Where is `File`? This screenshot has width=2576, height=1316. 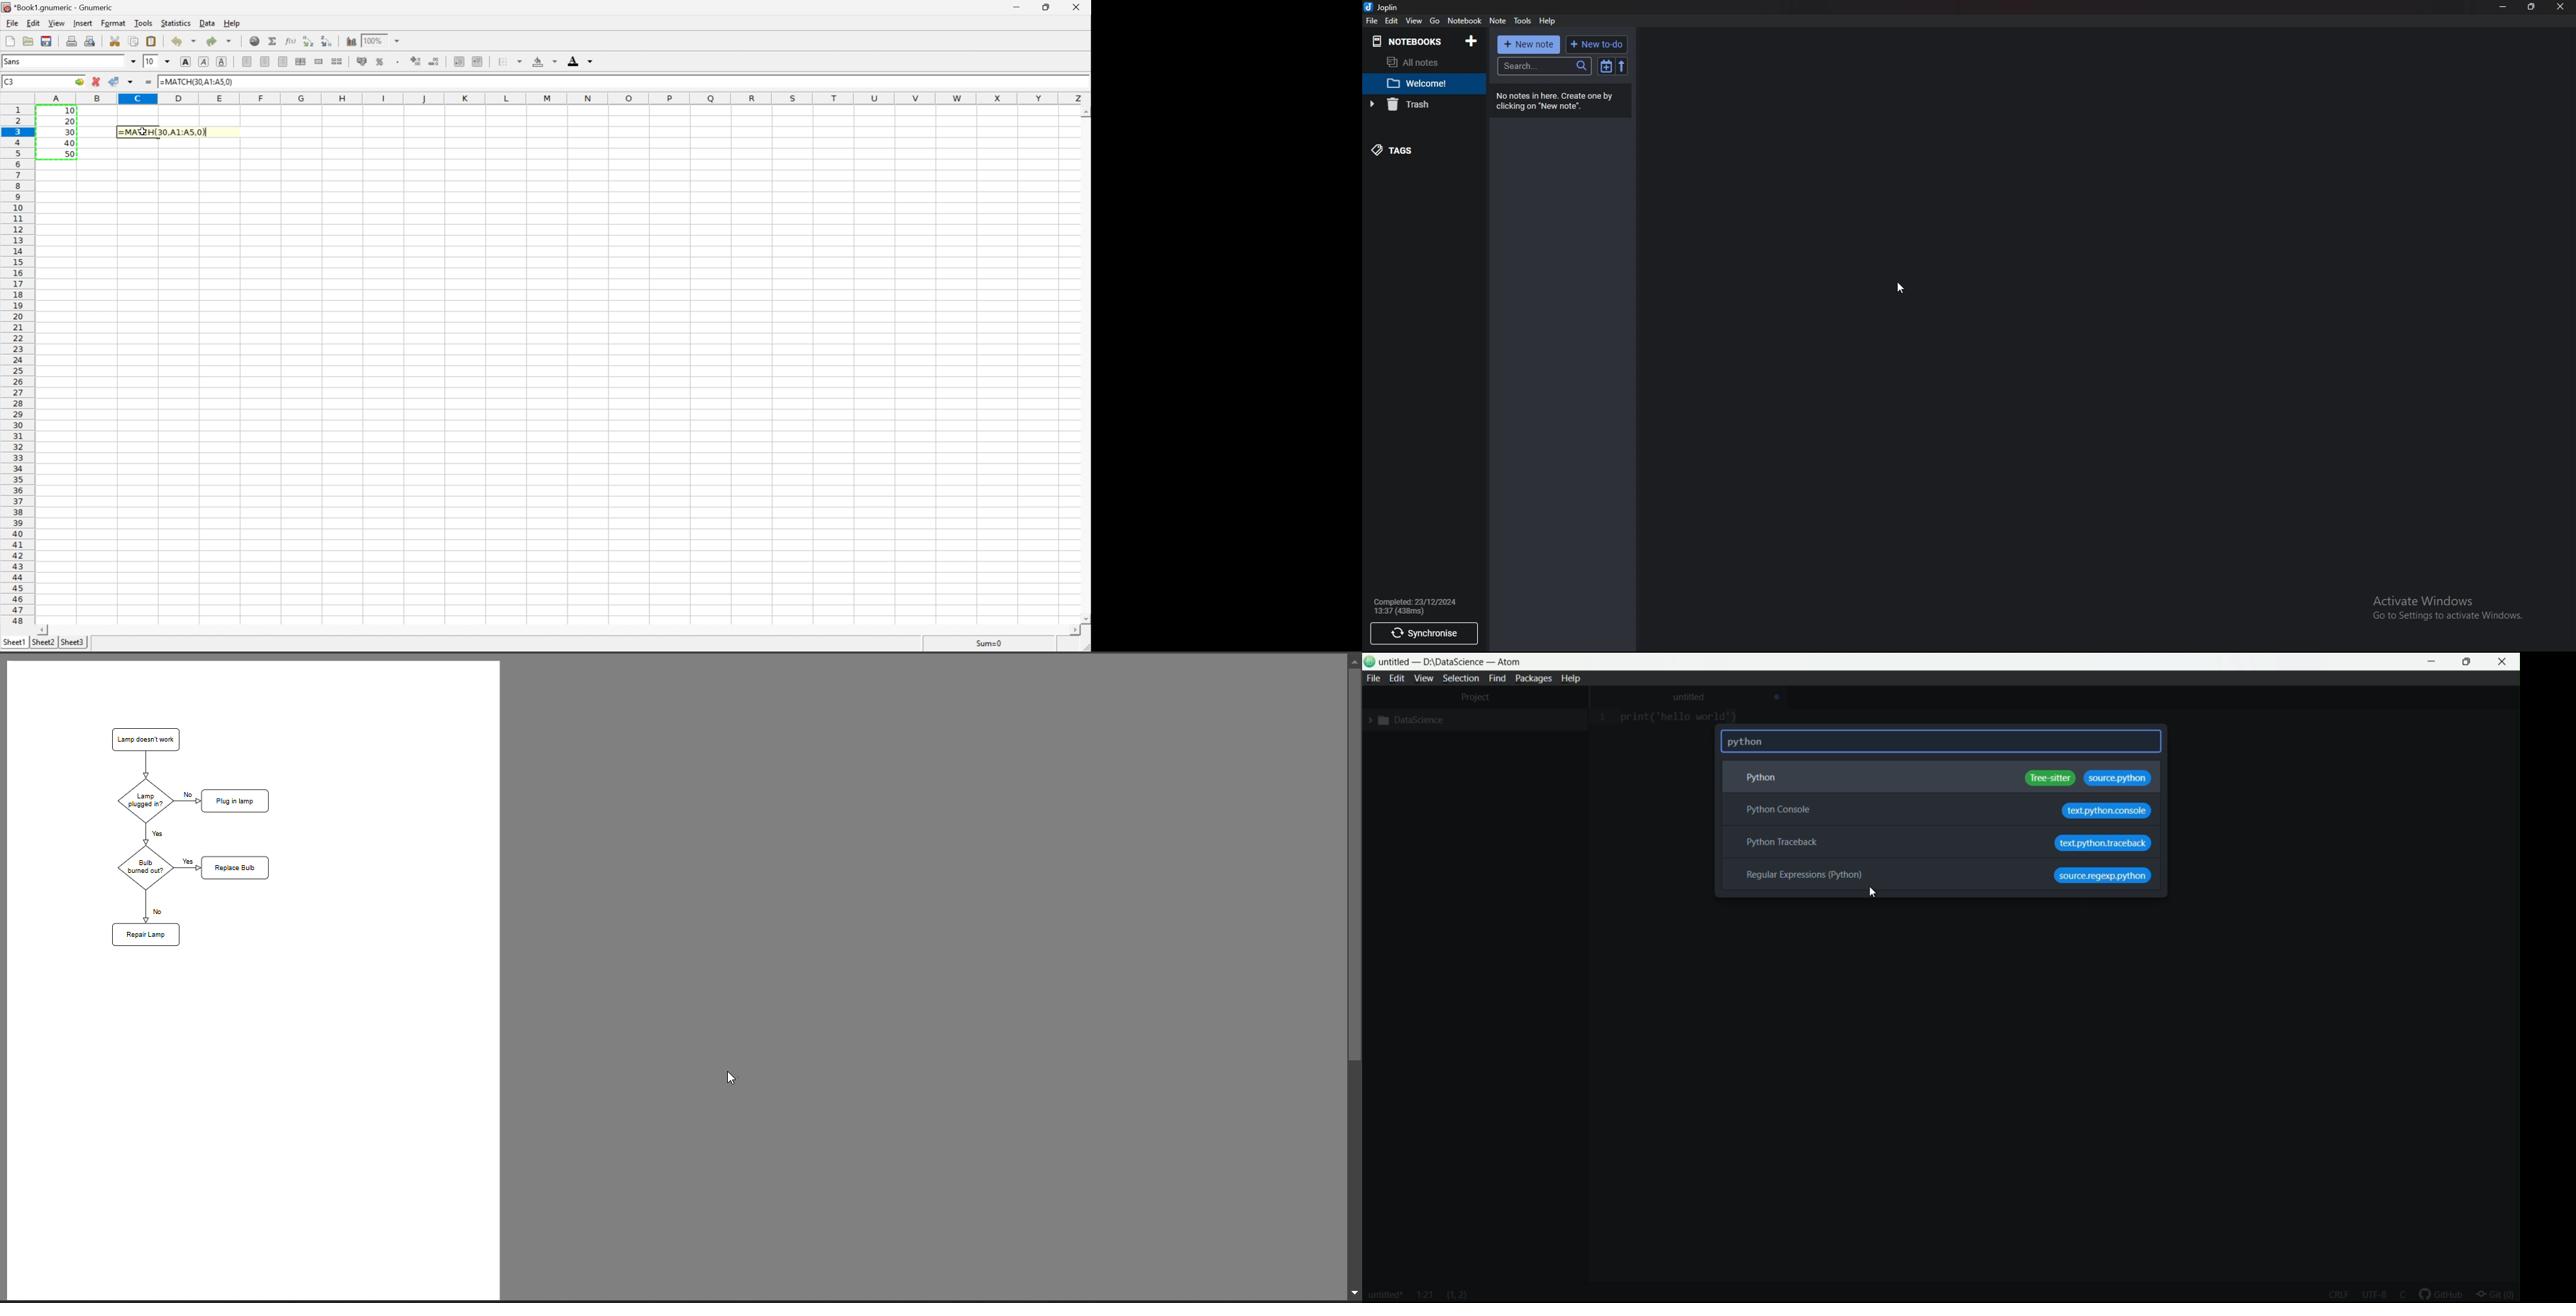
File is located at coordinates (12, 23).